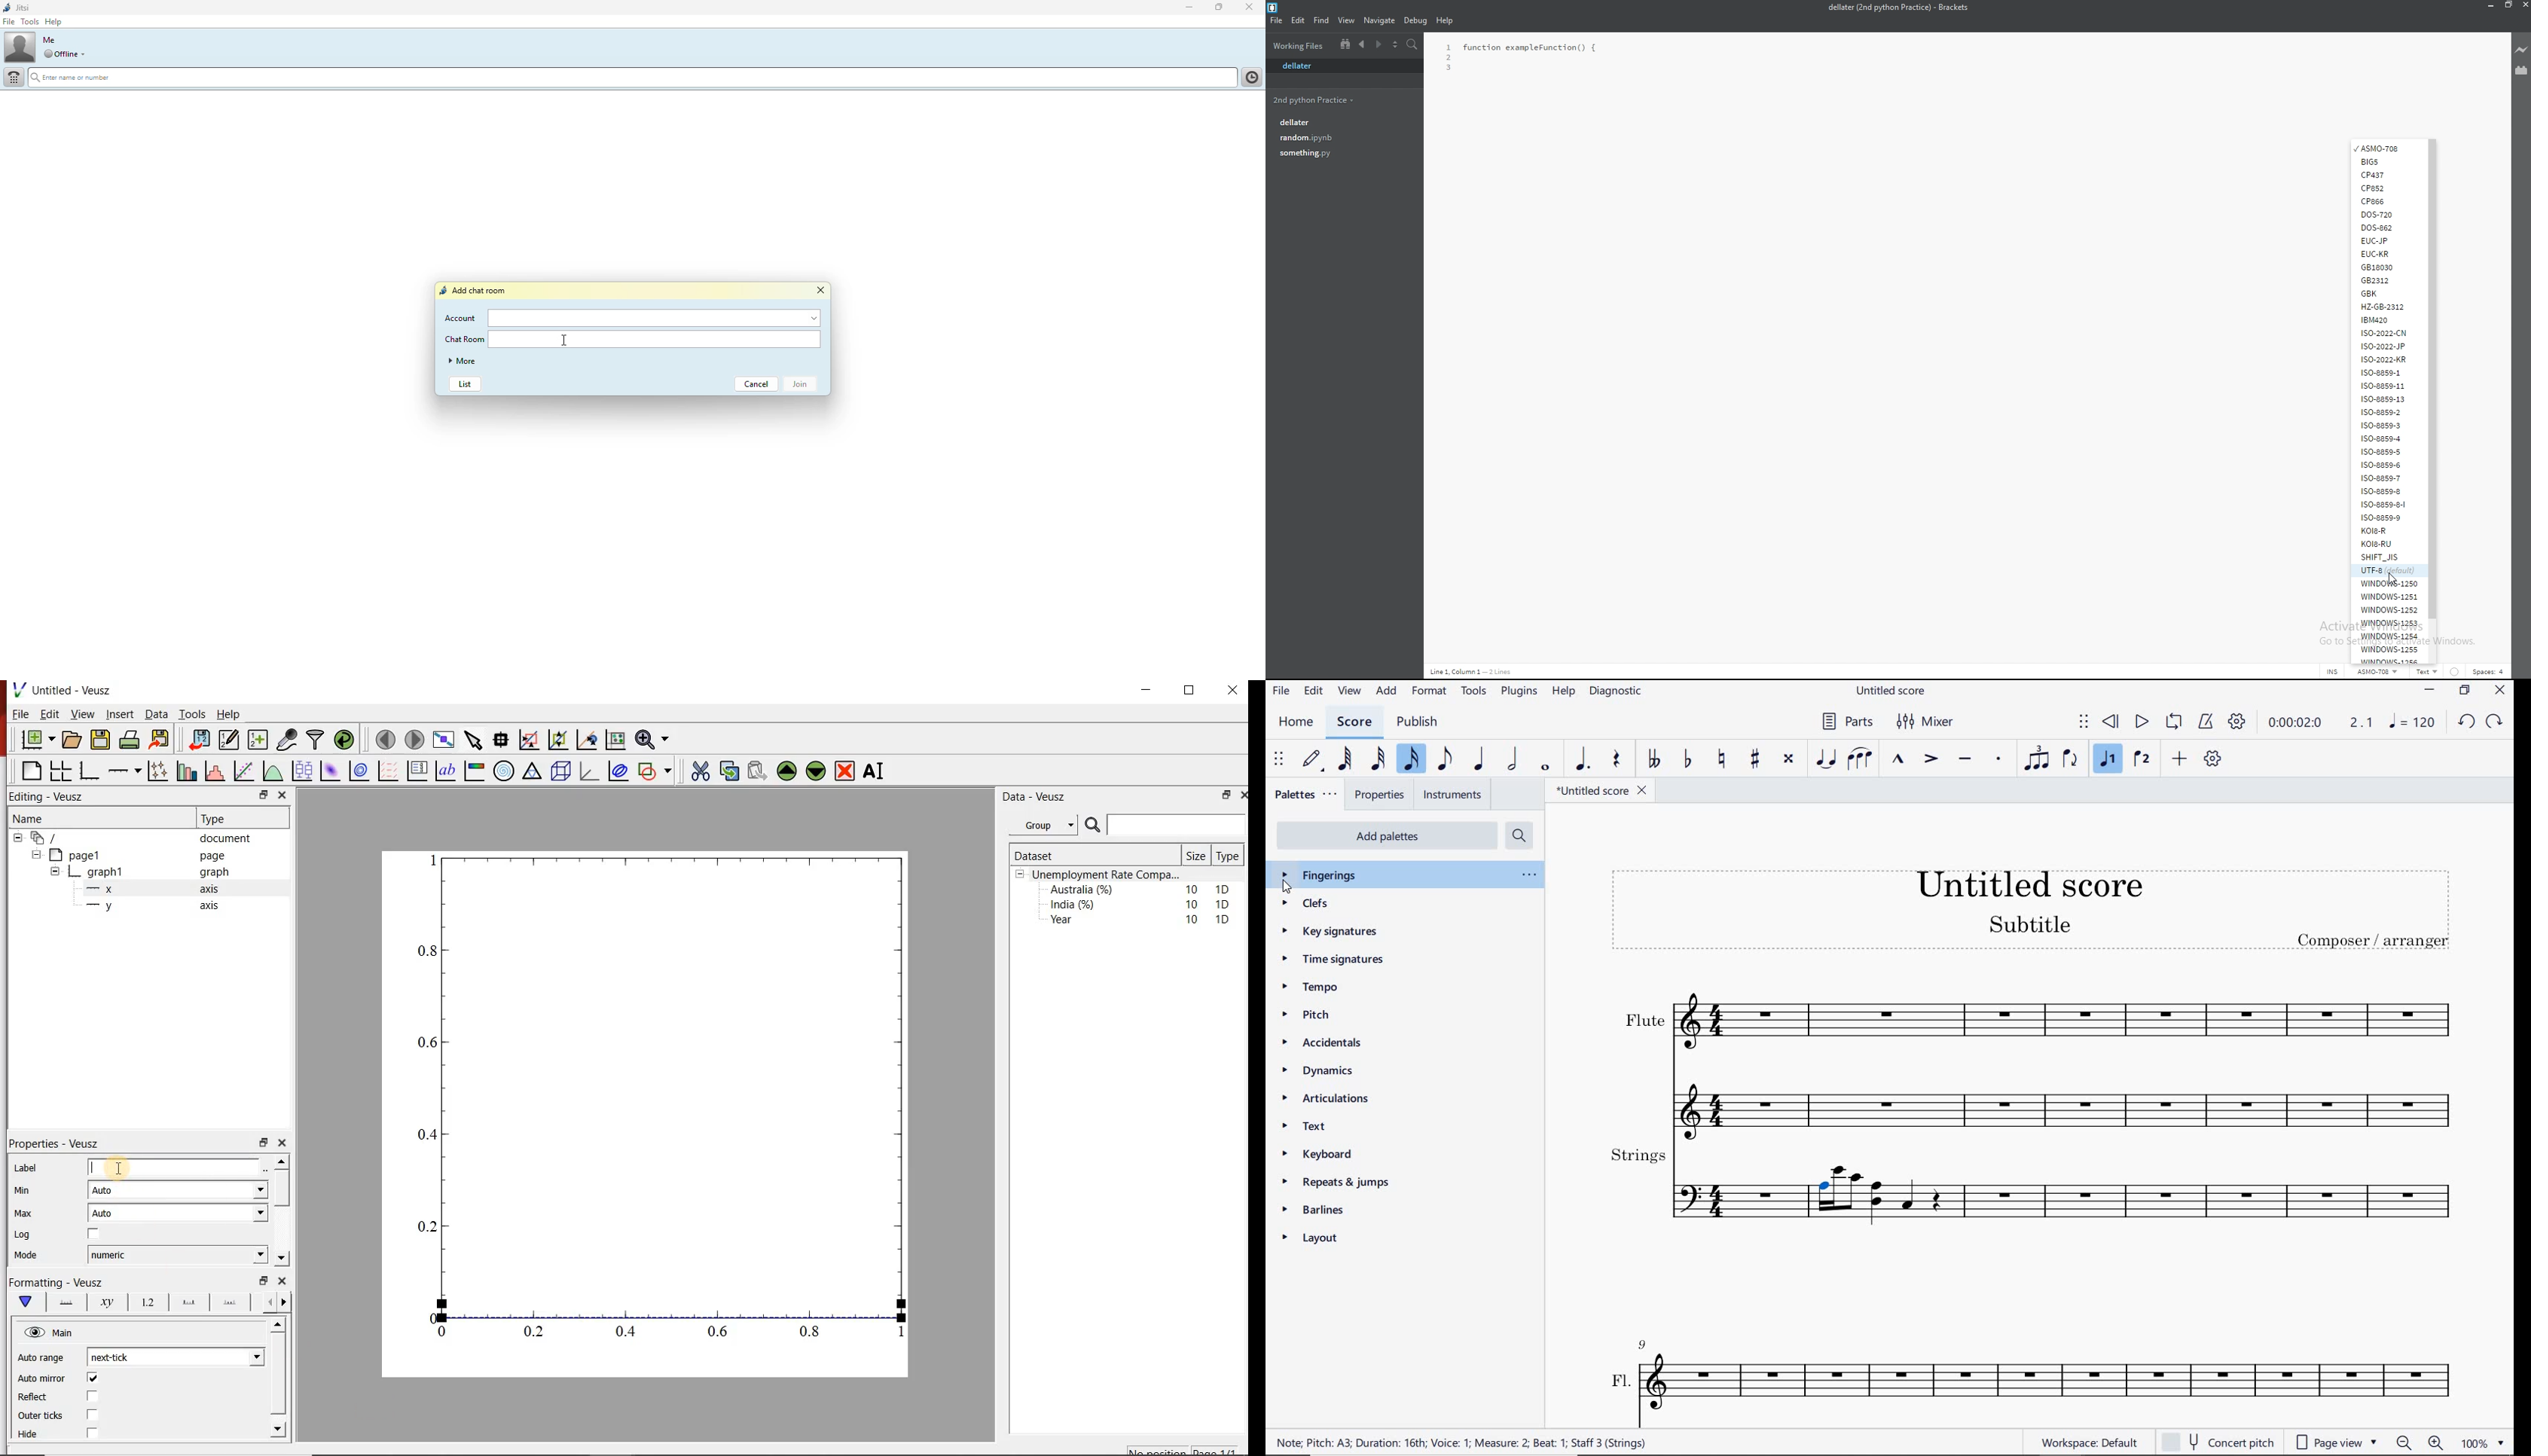 Image resolution: width=2548 pixels, height=1456 pixels. Describe the element at coordinates (1191, 694) in the screenshot. I see `maximise` at that location.